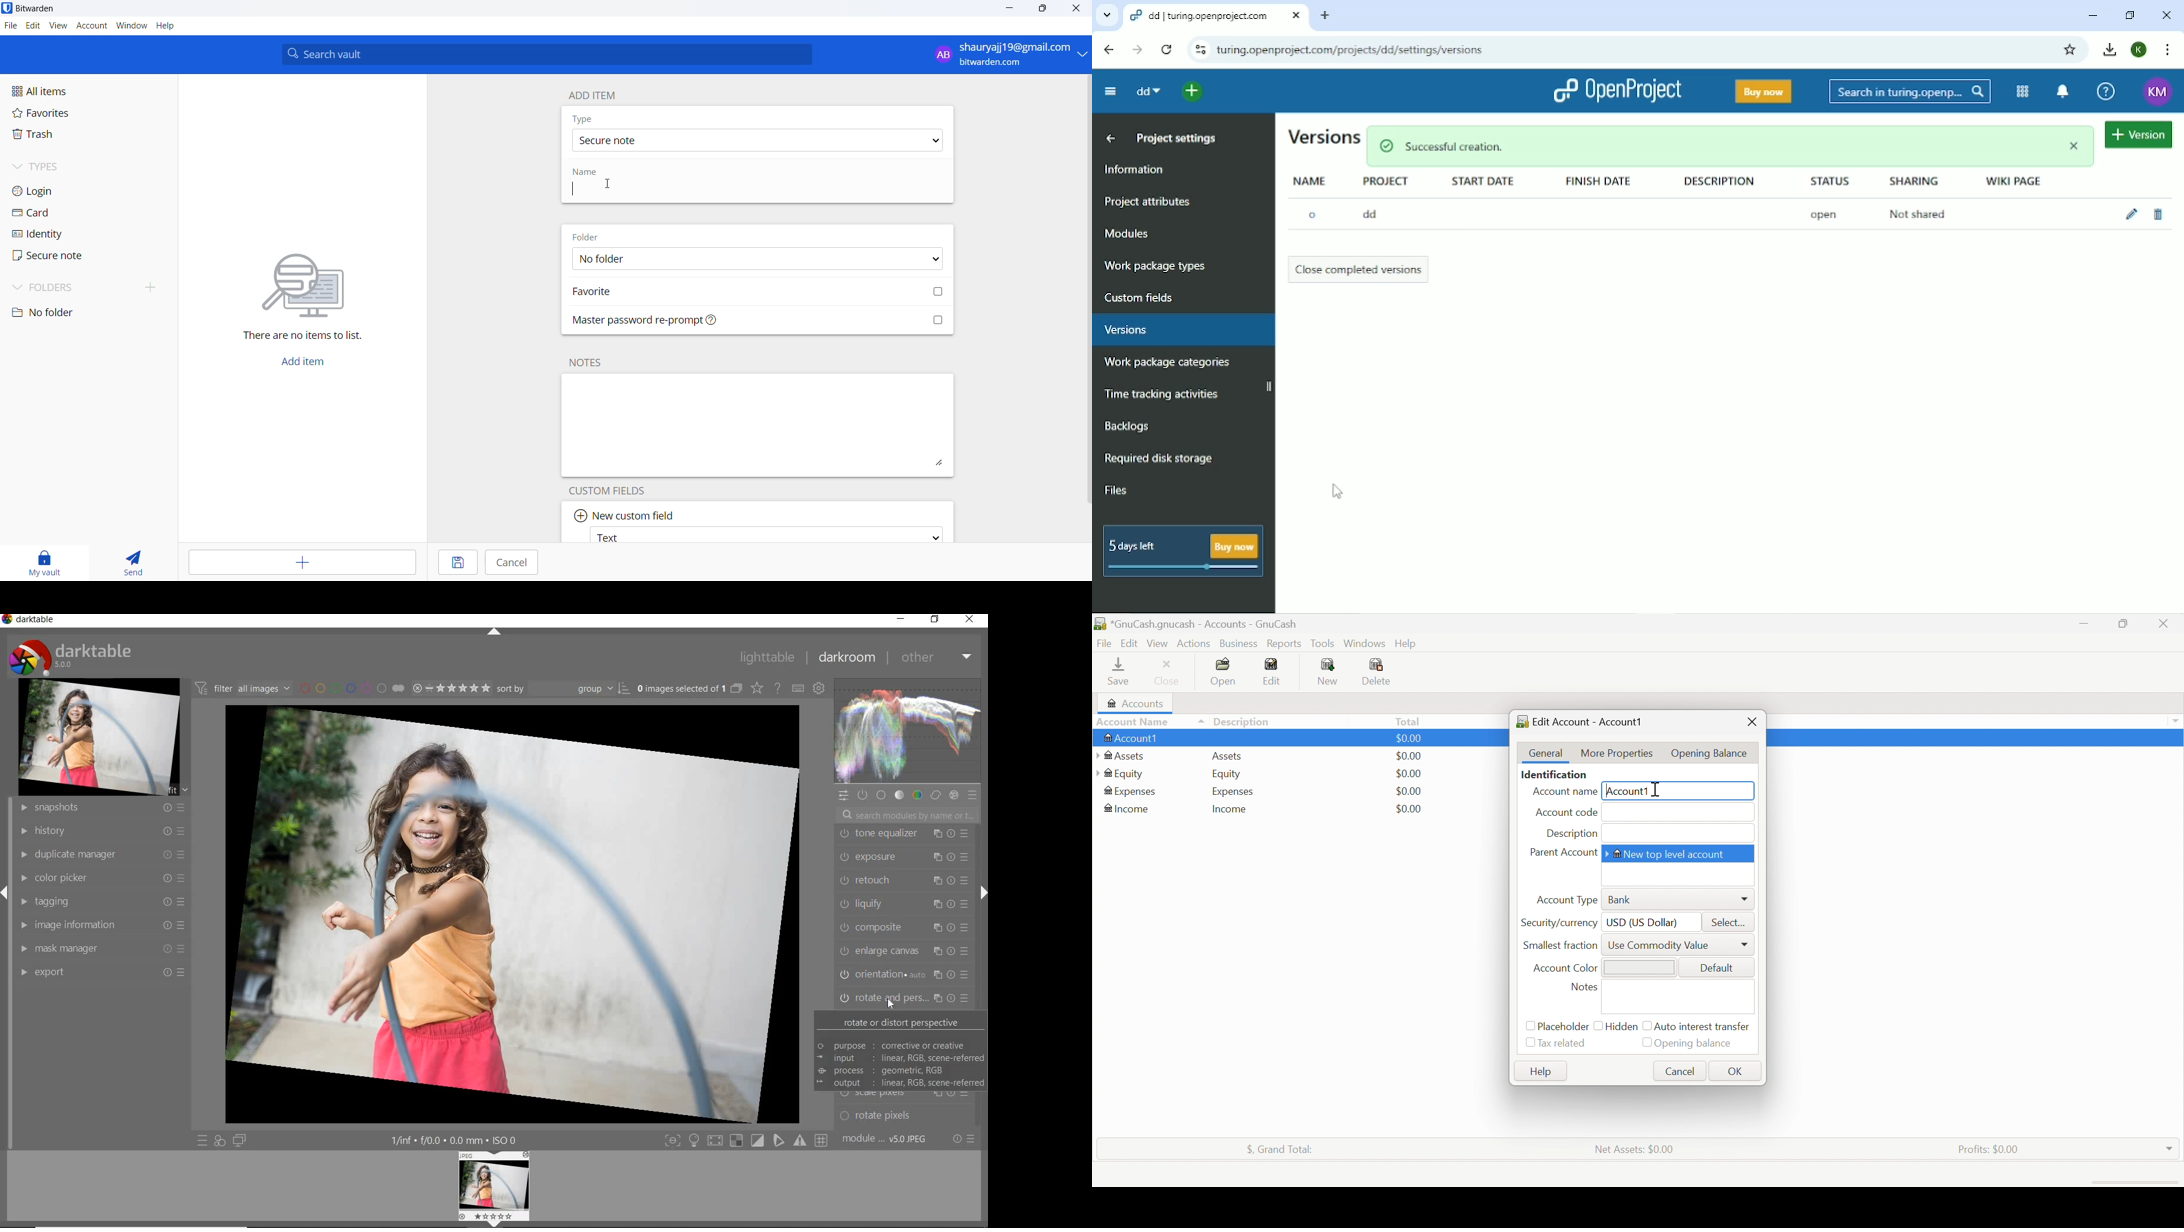 The height and width of the screenshot is (1232, 2184). Describe the element at coordinates (626, 512) in the screenshot. I see `add new field` at that location.